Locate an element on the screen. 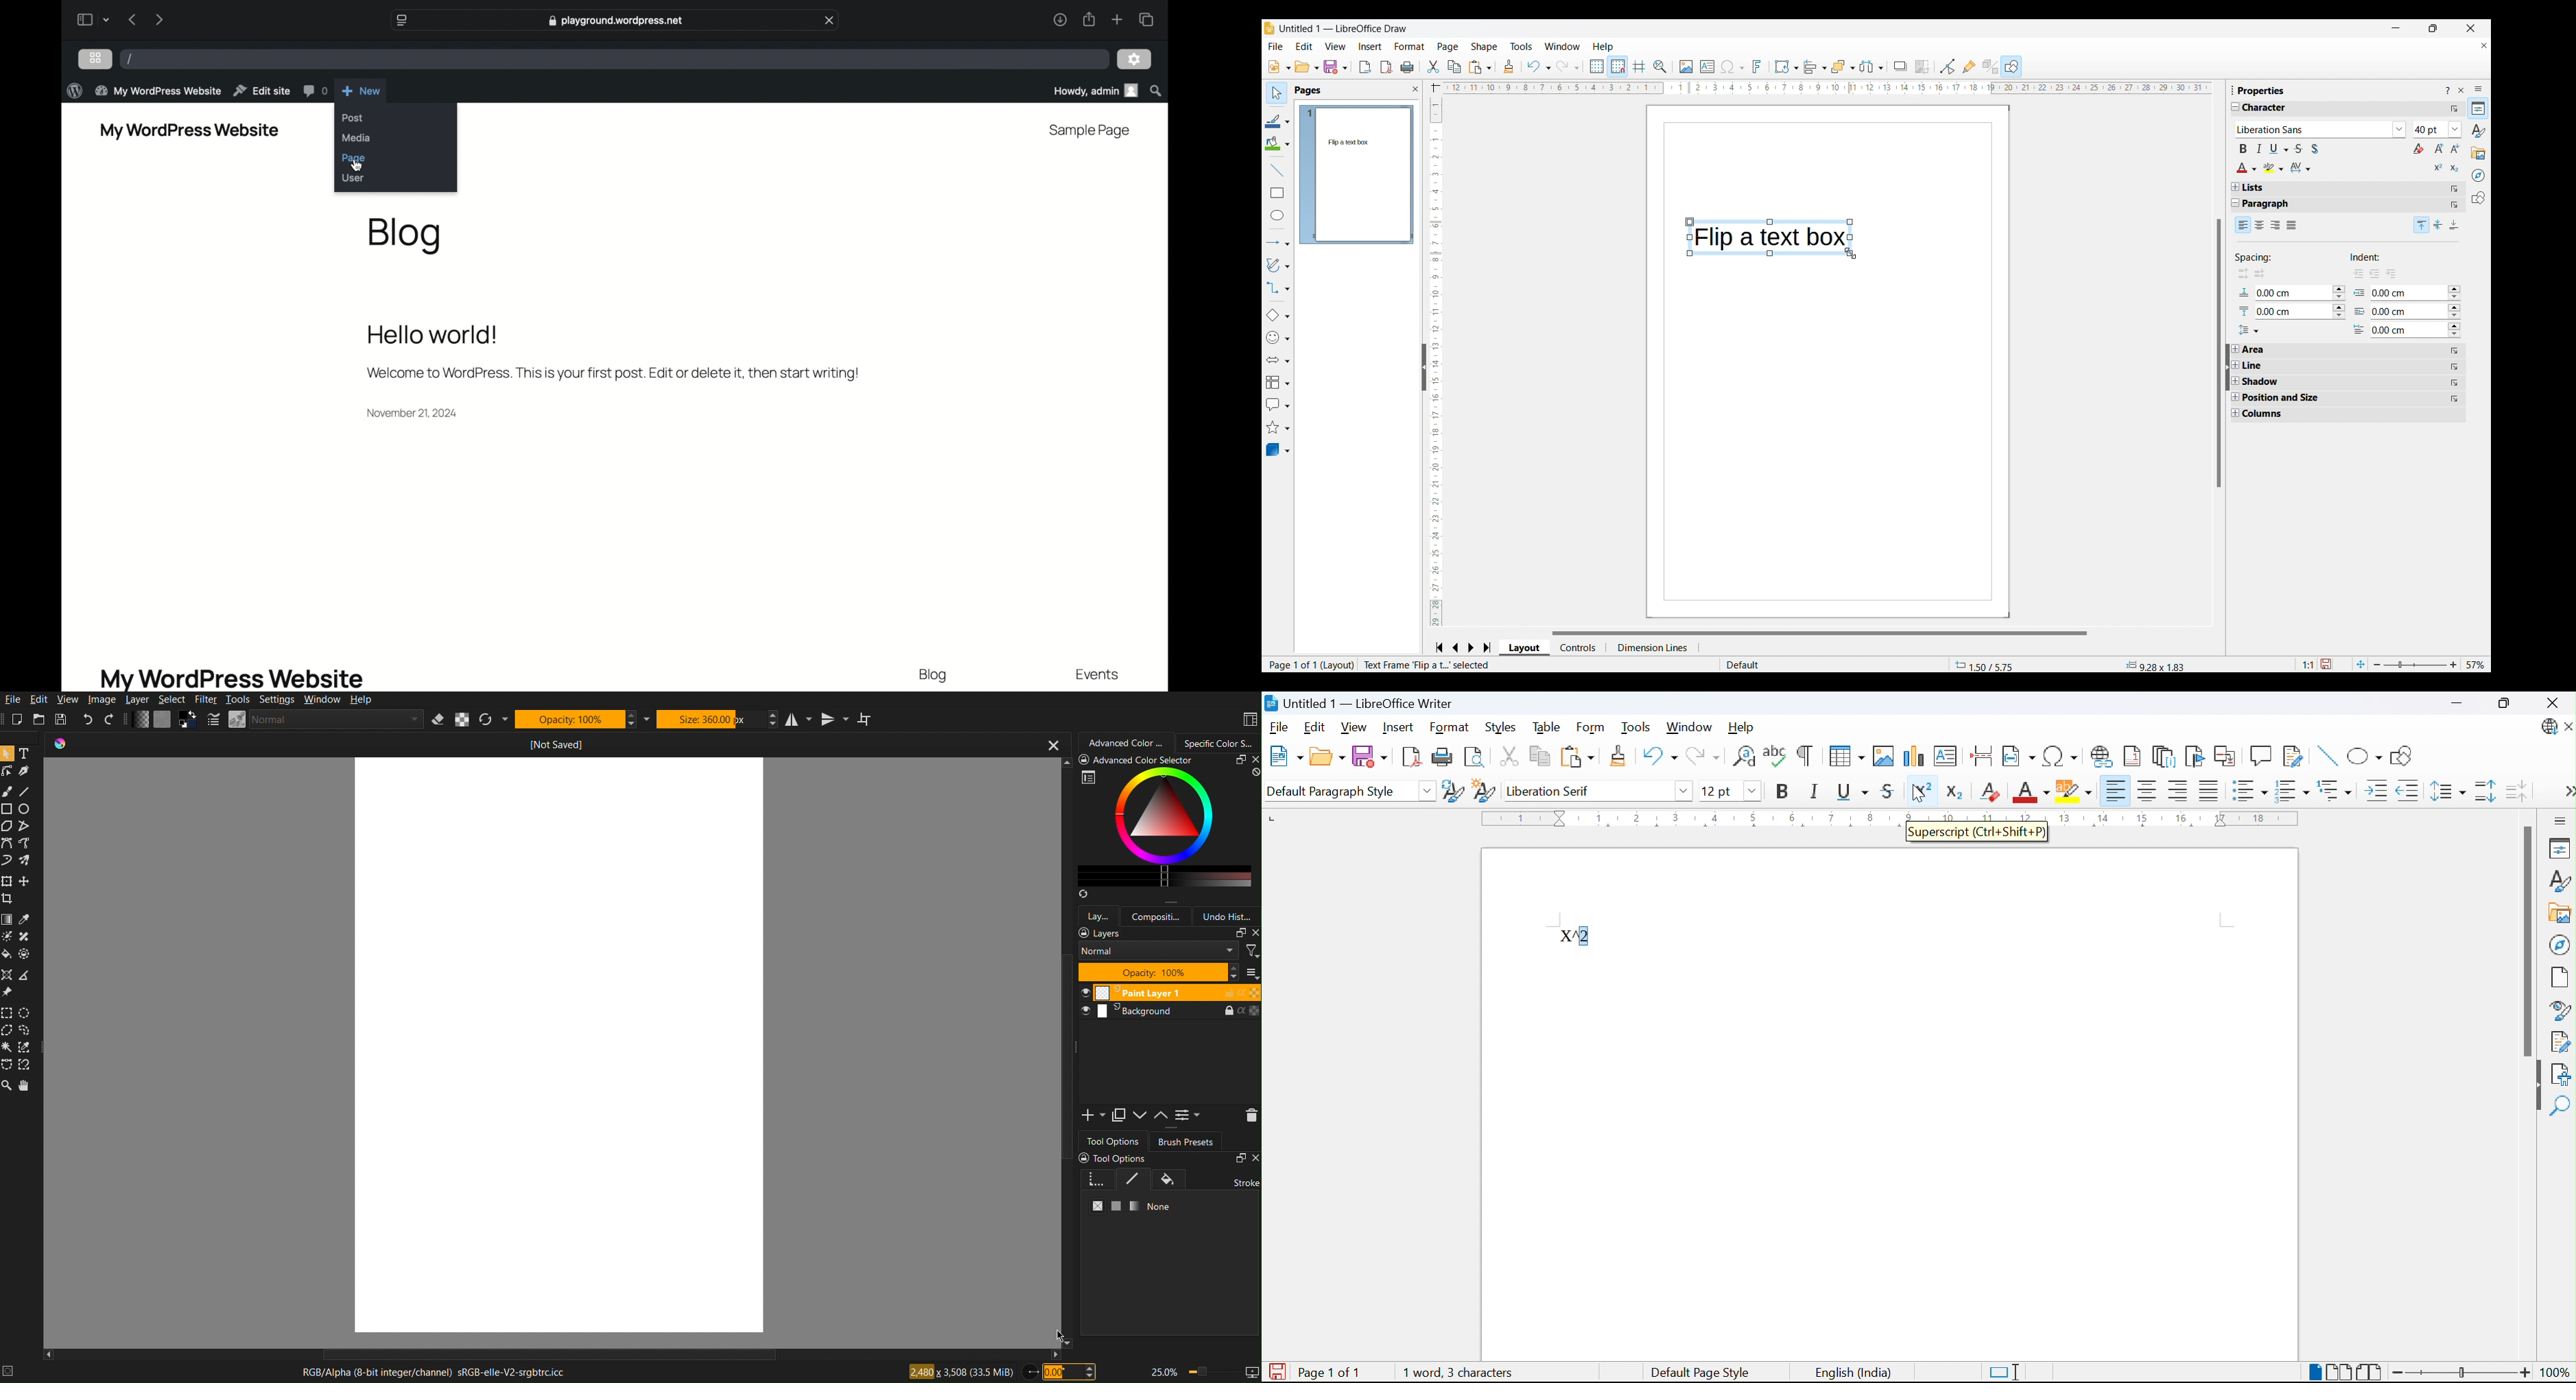  Undo History is located at coordinates (1226, 915).